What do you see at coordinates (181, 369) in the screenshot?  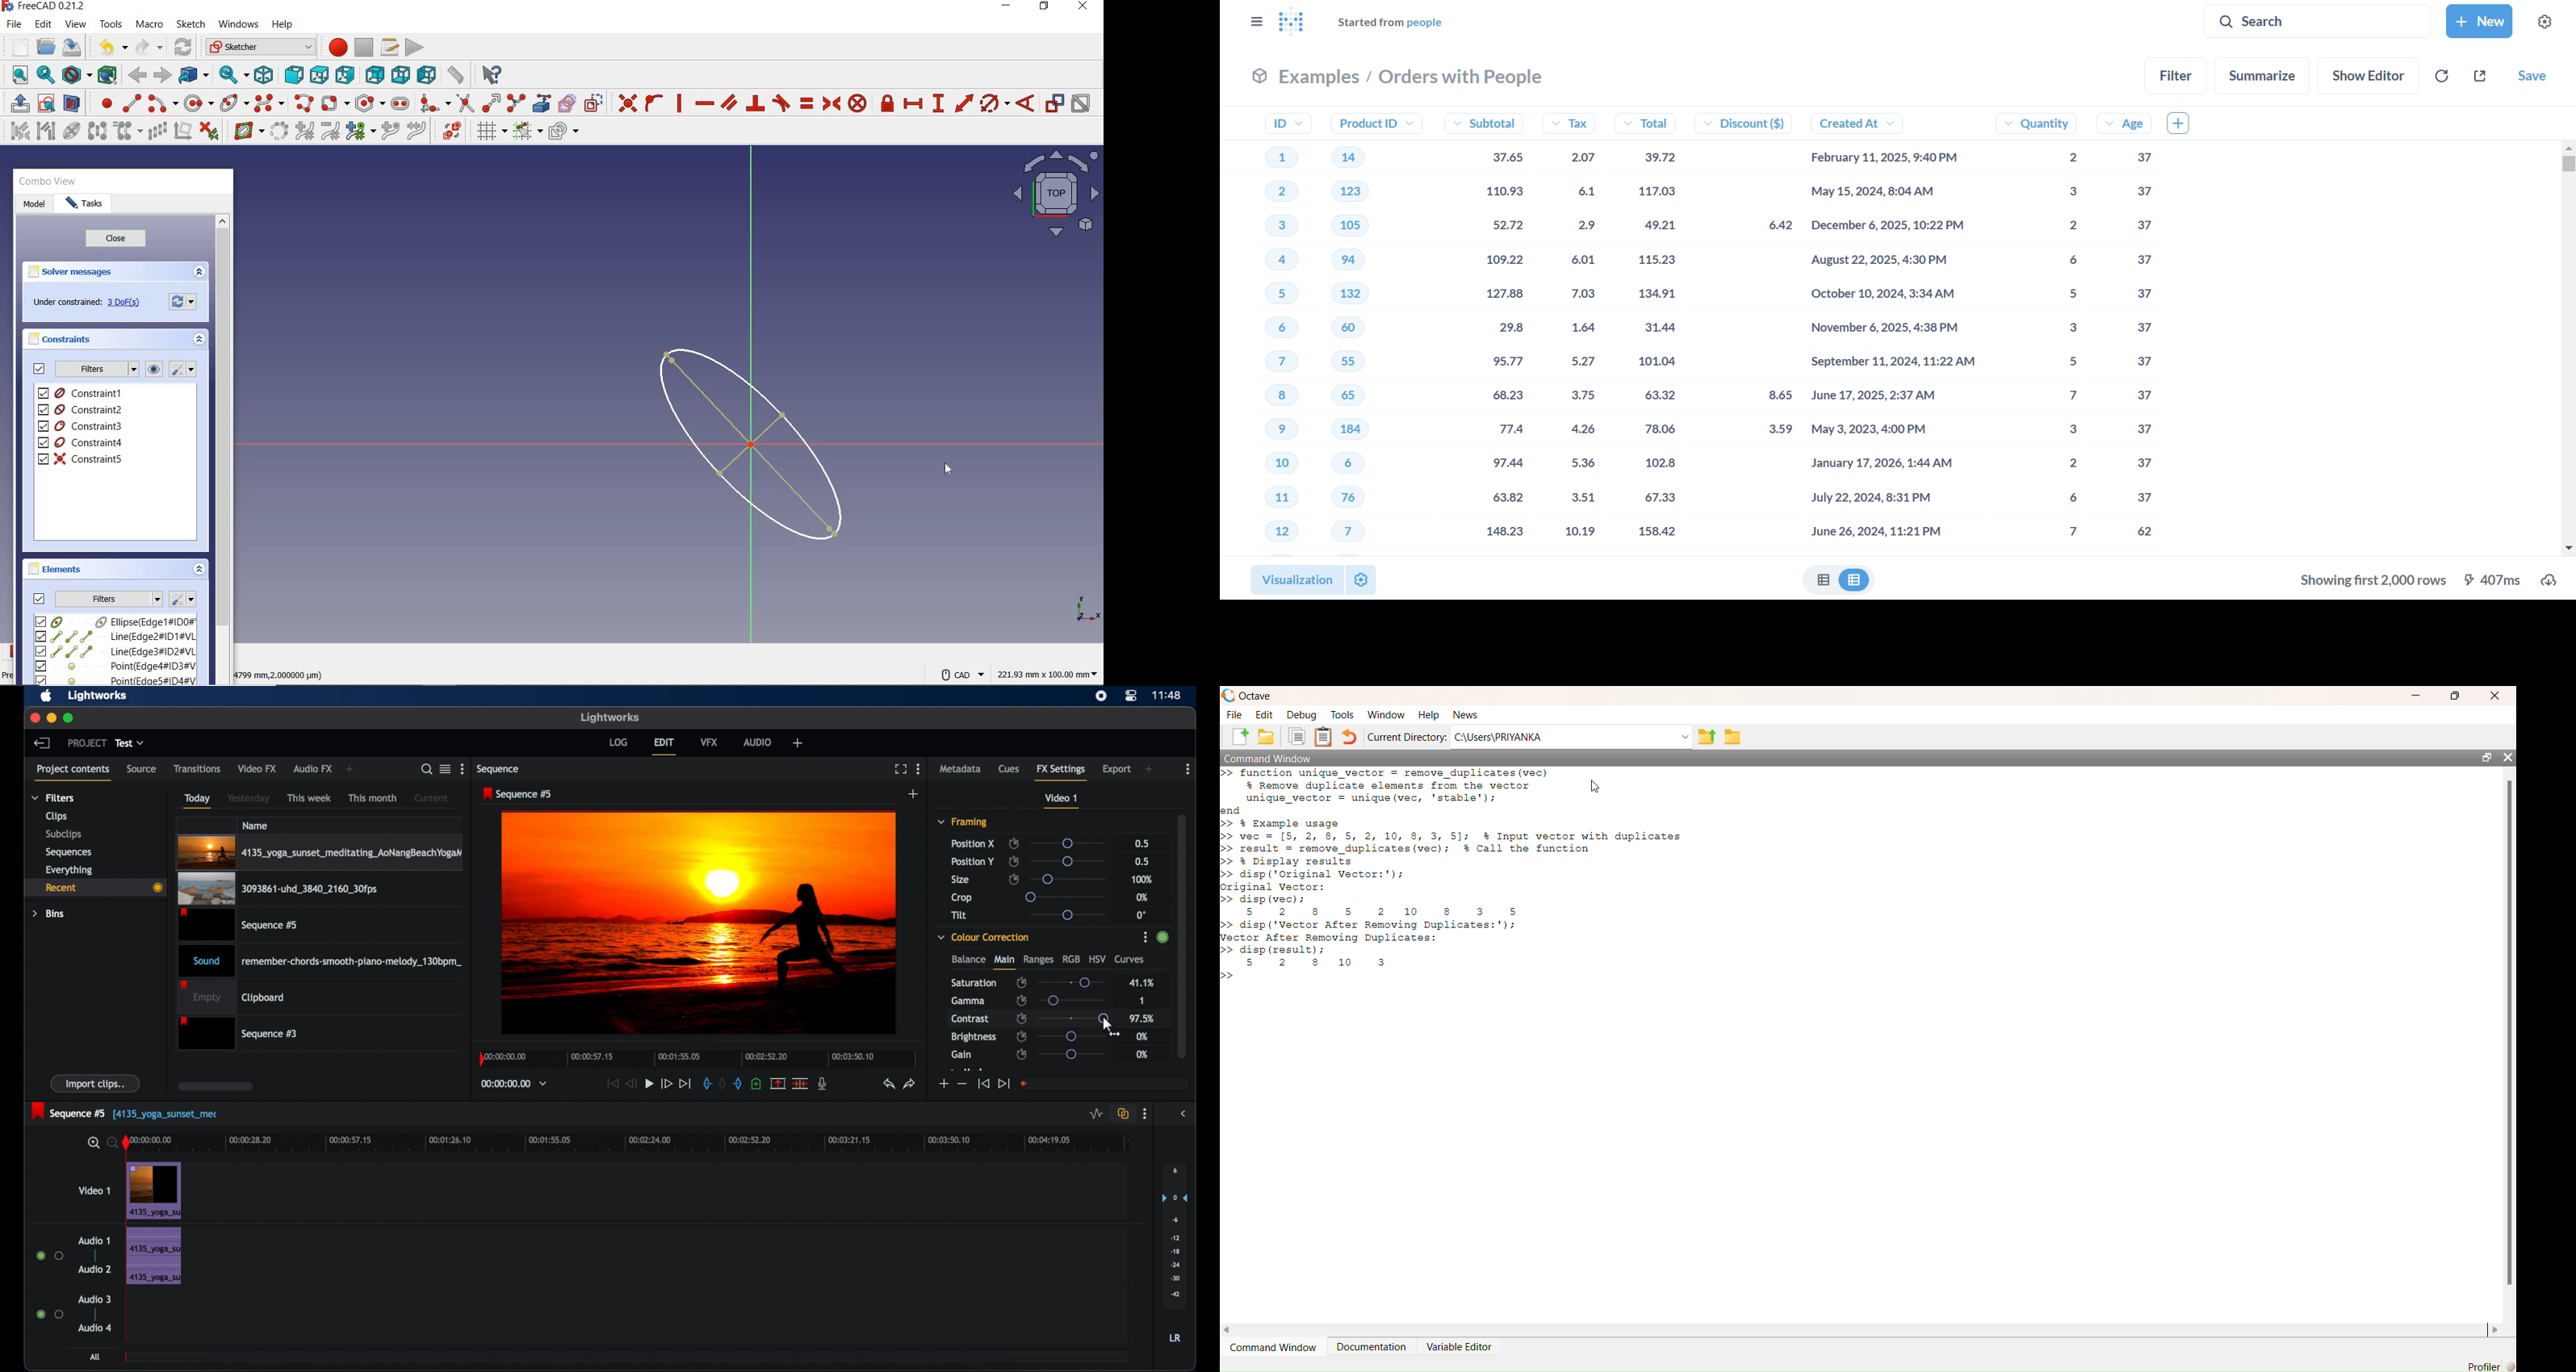 I see `settings` at bounding box center [181, 369].